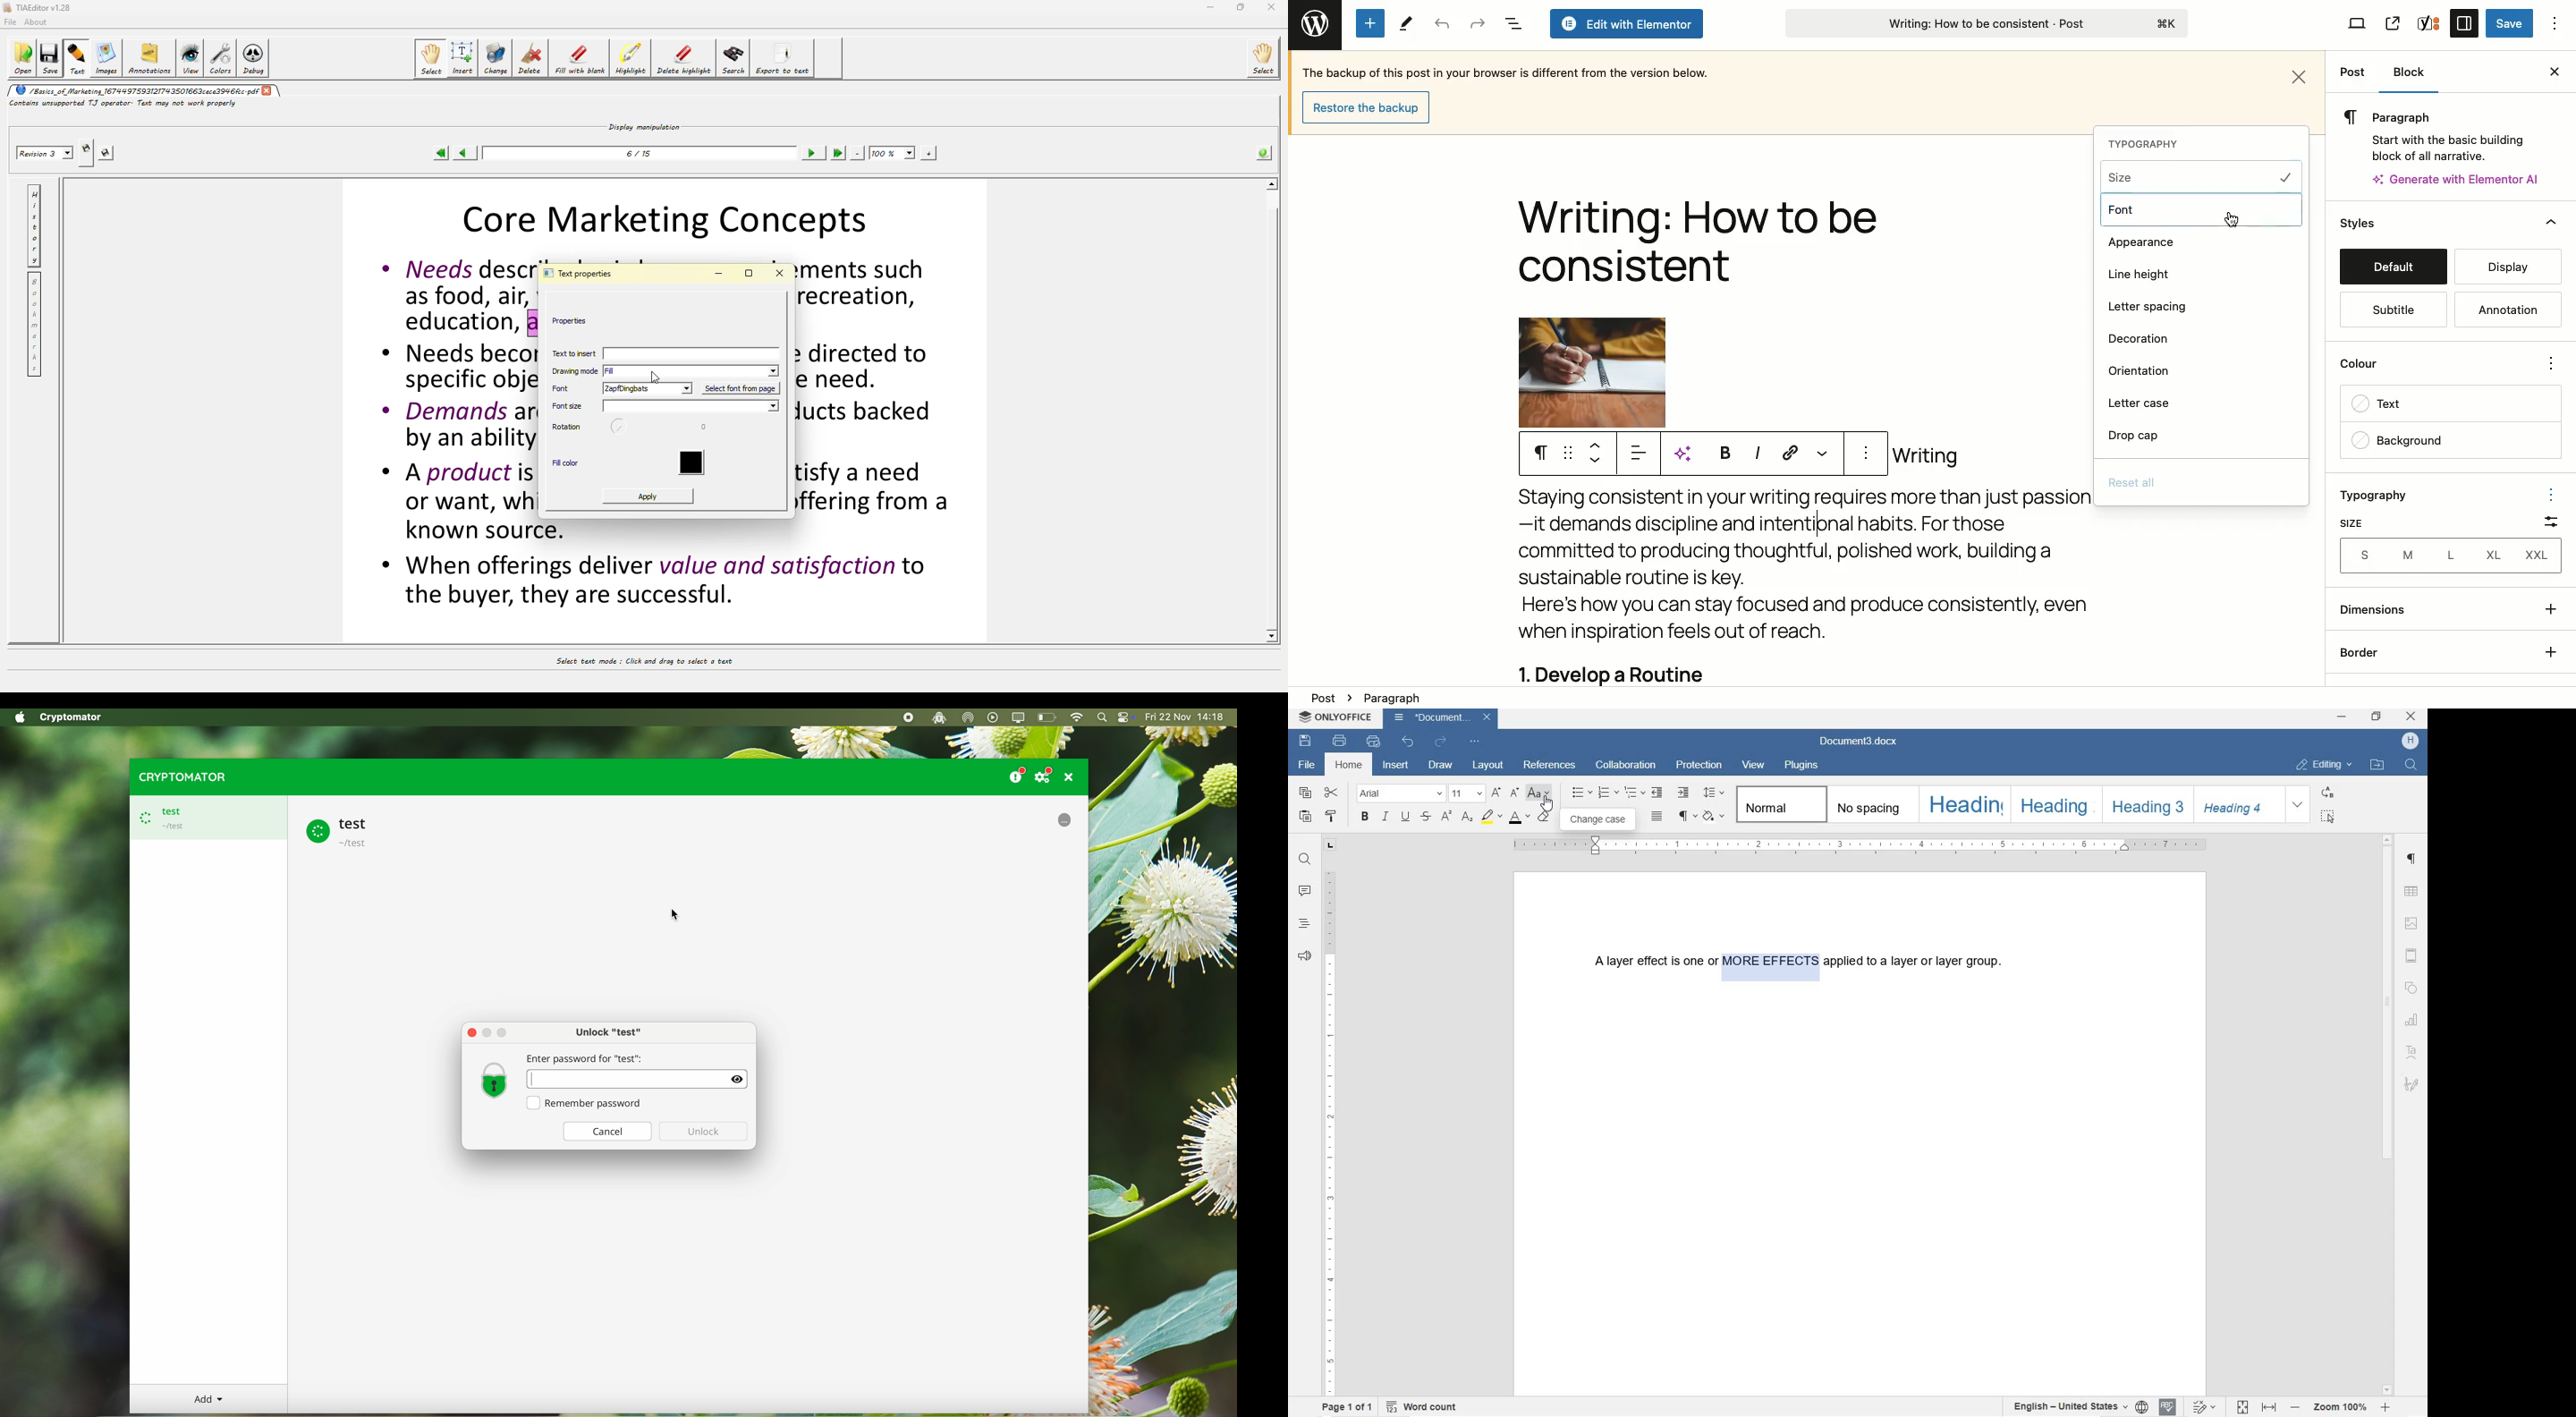 The image size is (2576, 1428). Describe the element at coordinates (2413, 1051) in the screenshot. I see `TEXT ART` at that location.